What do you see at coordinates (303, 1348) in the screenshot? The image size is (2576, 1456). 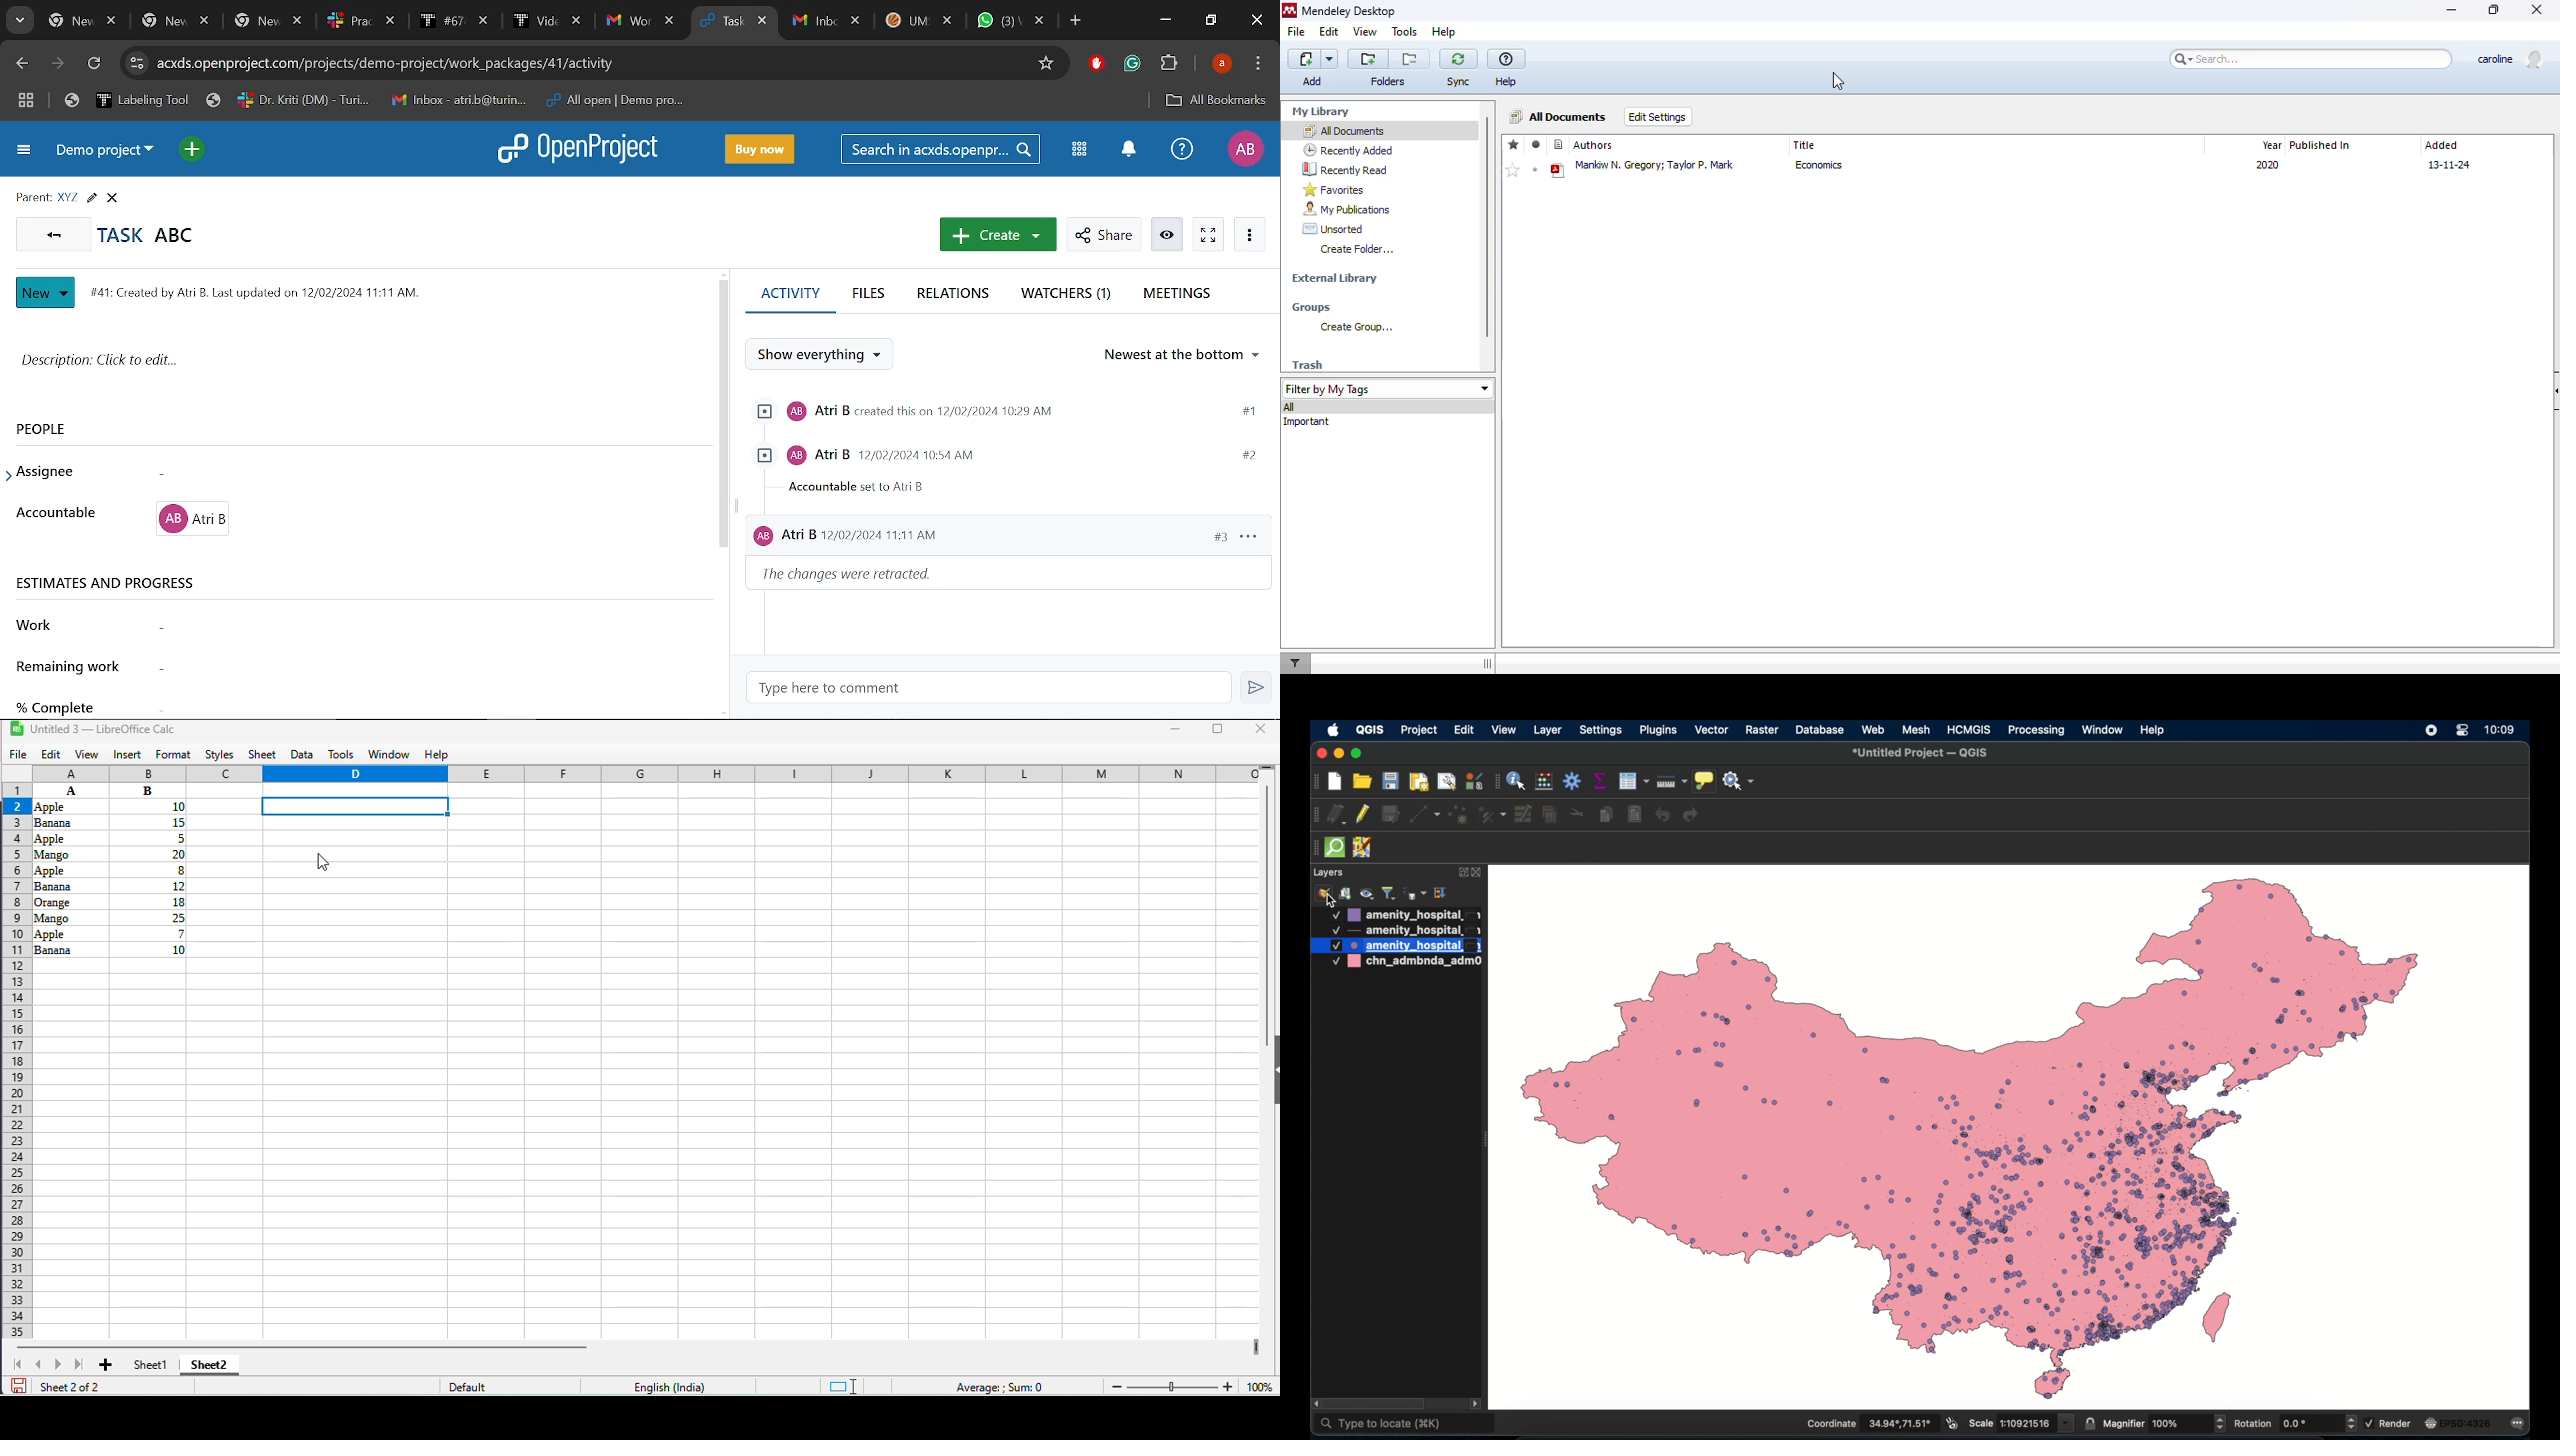 I see `horizontal scroll bar` at bounding box center [303, 1348].